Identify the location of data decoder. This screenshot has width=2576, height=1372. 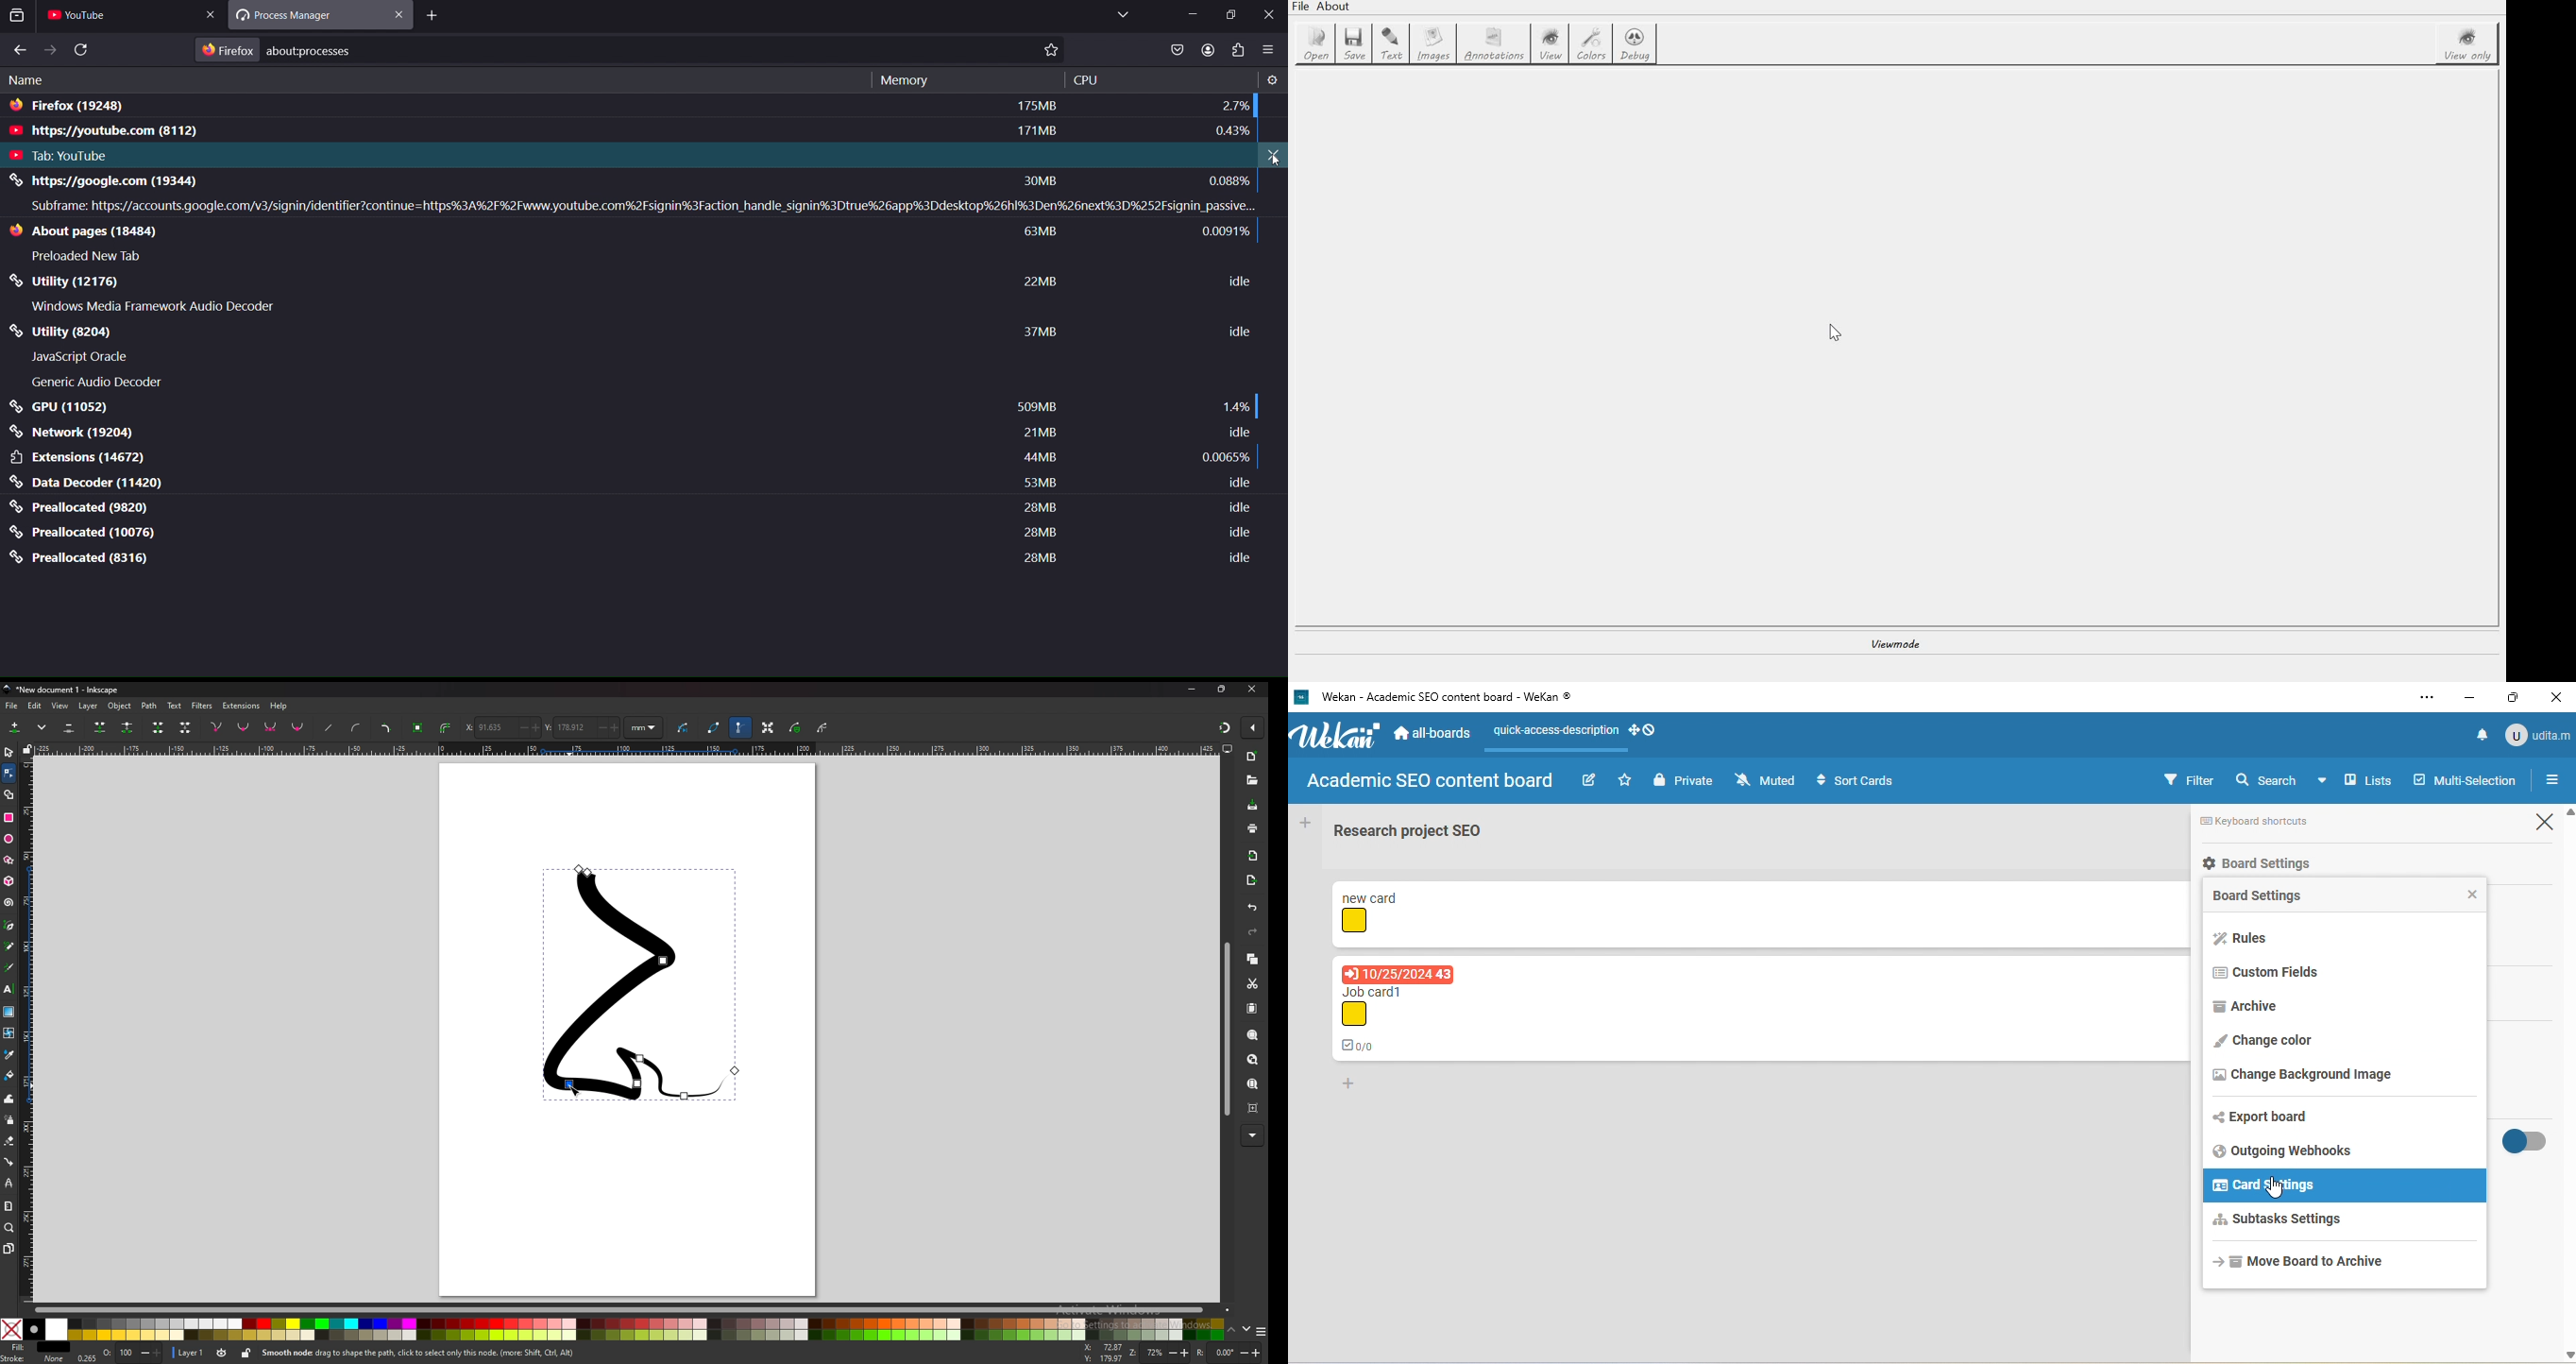
(87, 483).